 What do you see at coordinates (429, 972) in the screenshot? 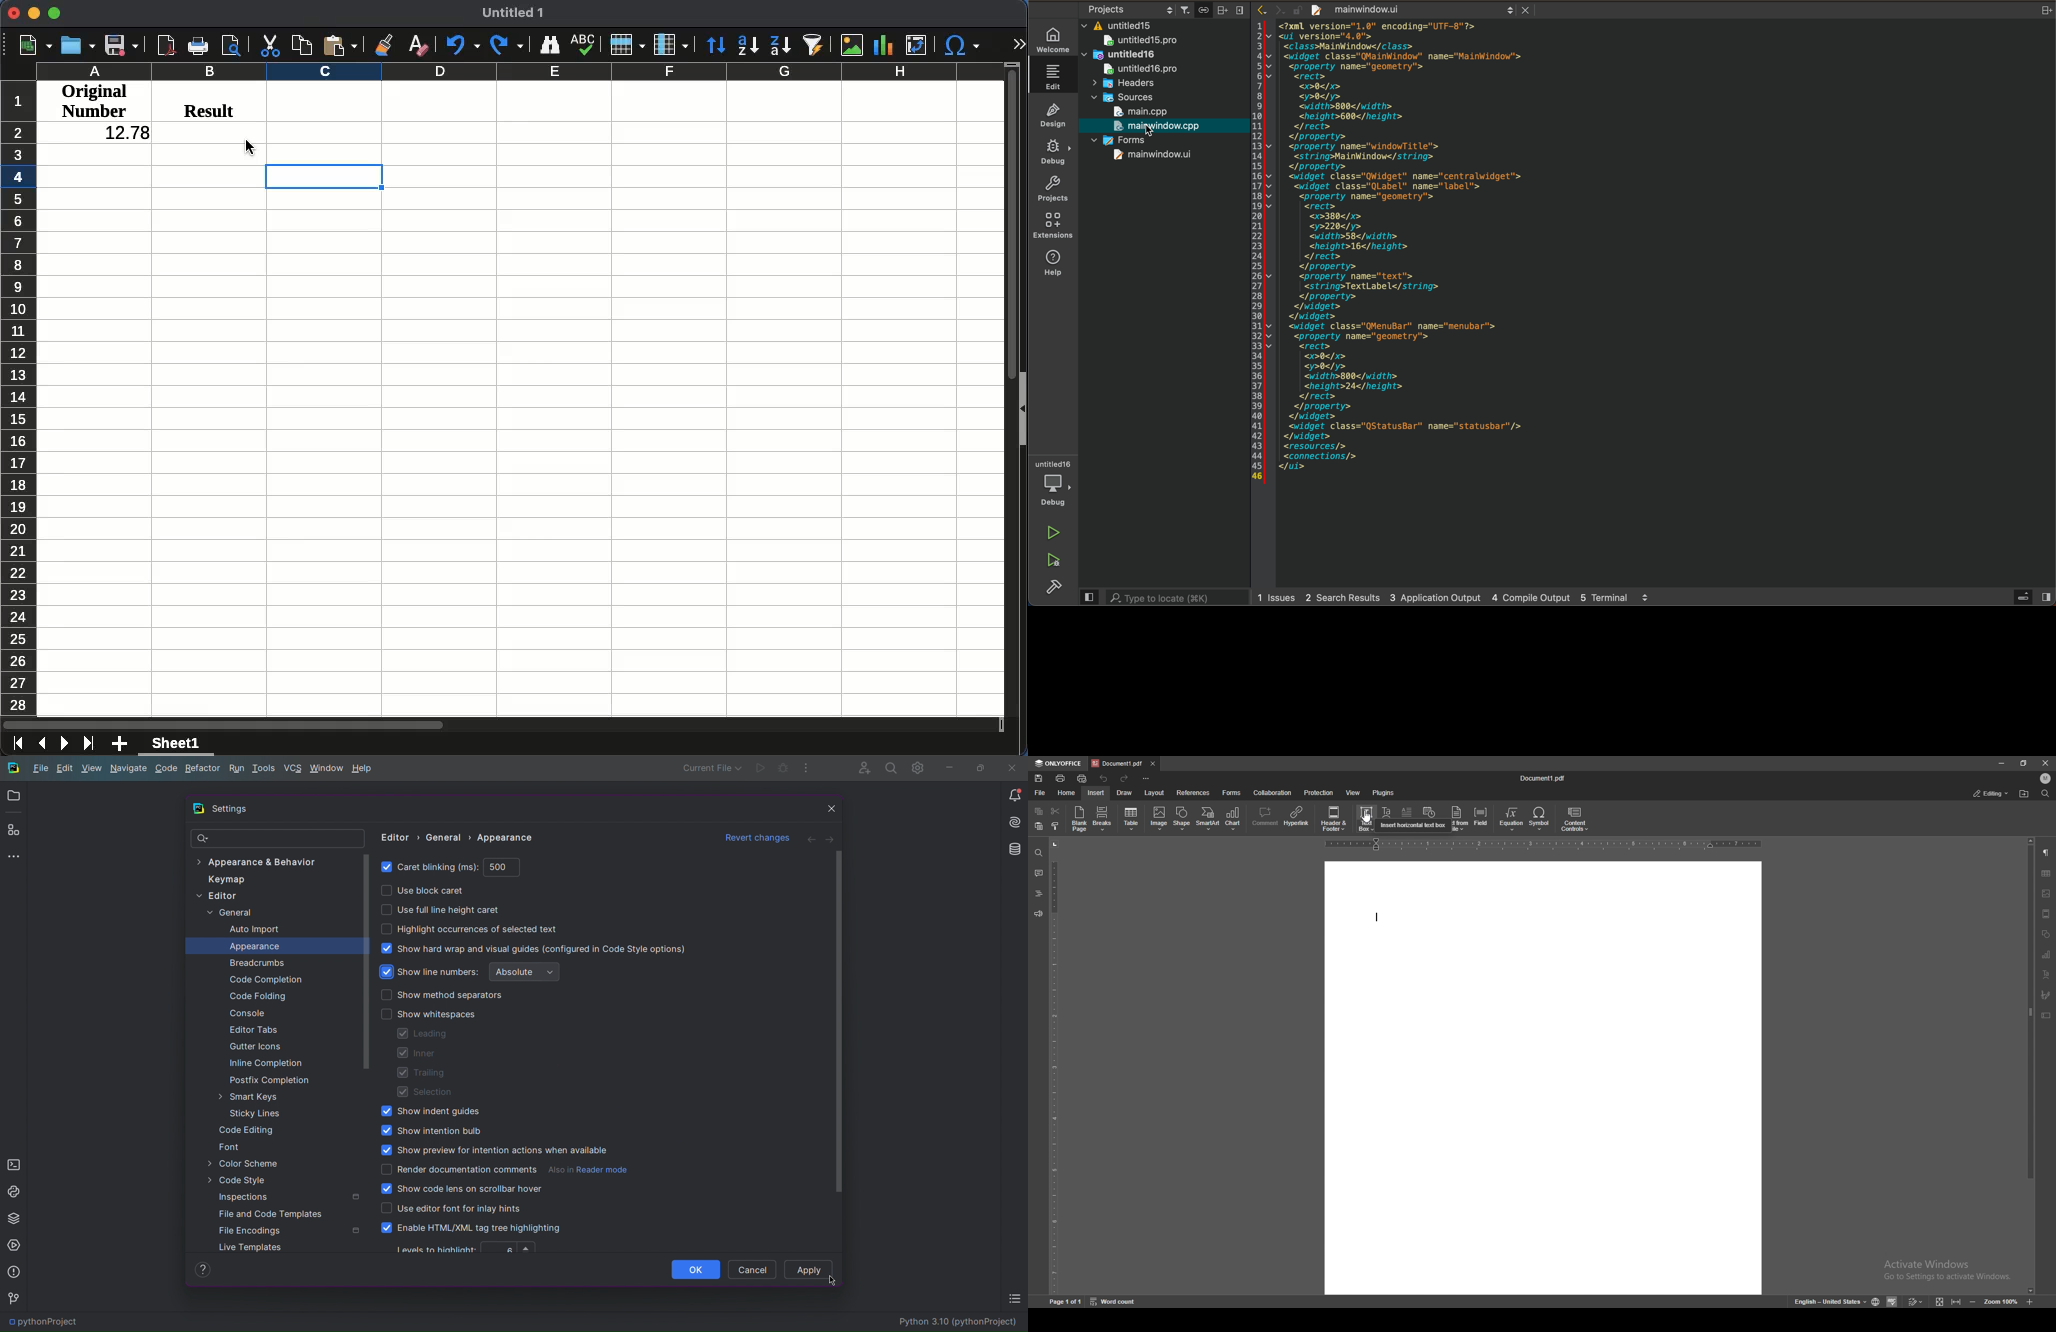
I see `Show line numbers (enabled)` at bounding box center [429, 972].